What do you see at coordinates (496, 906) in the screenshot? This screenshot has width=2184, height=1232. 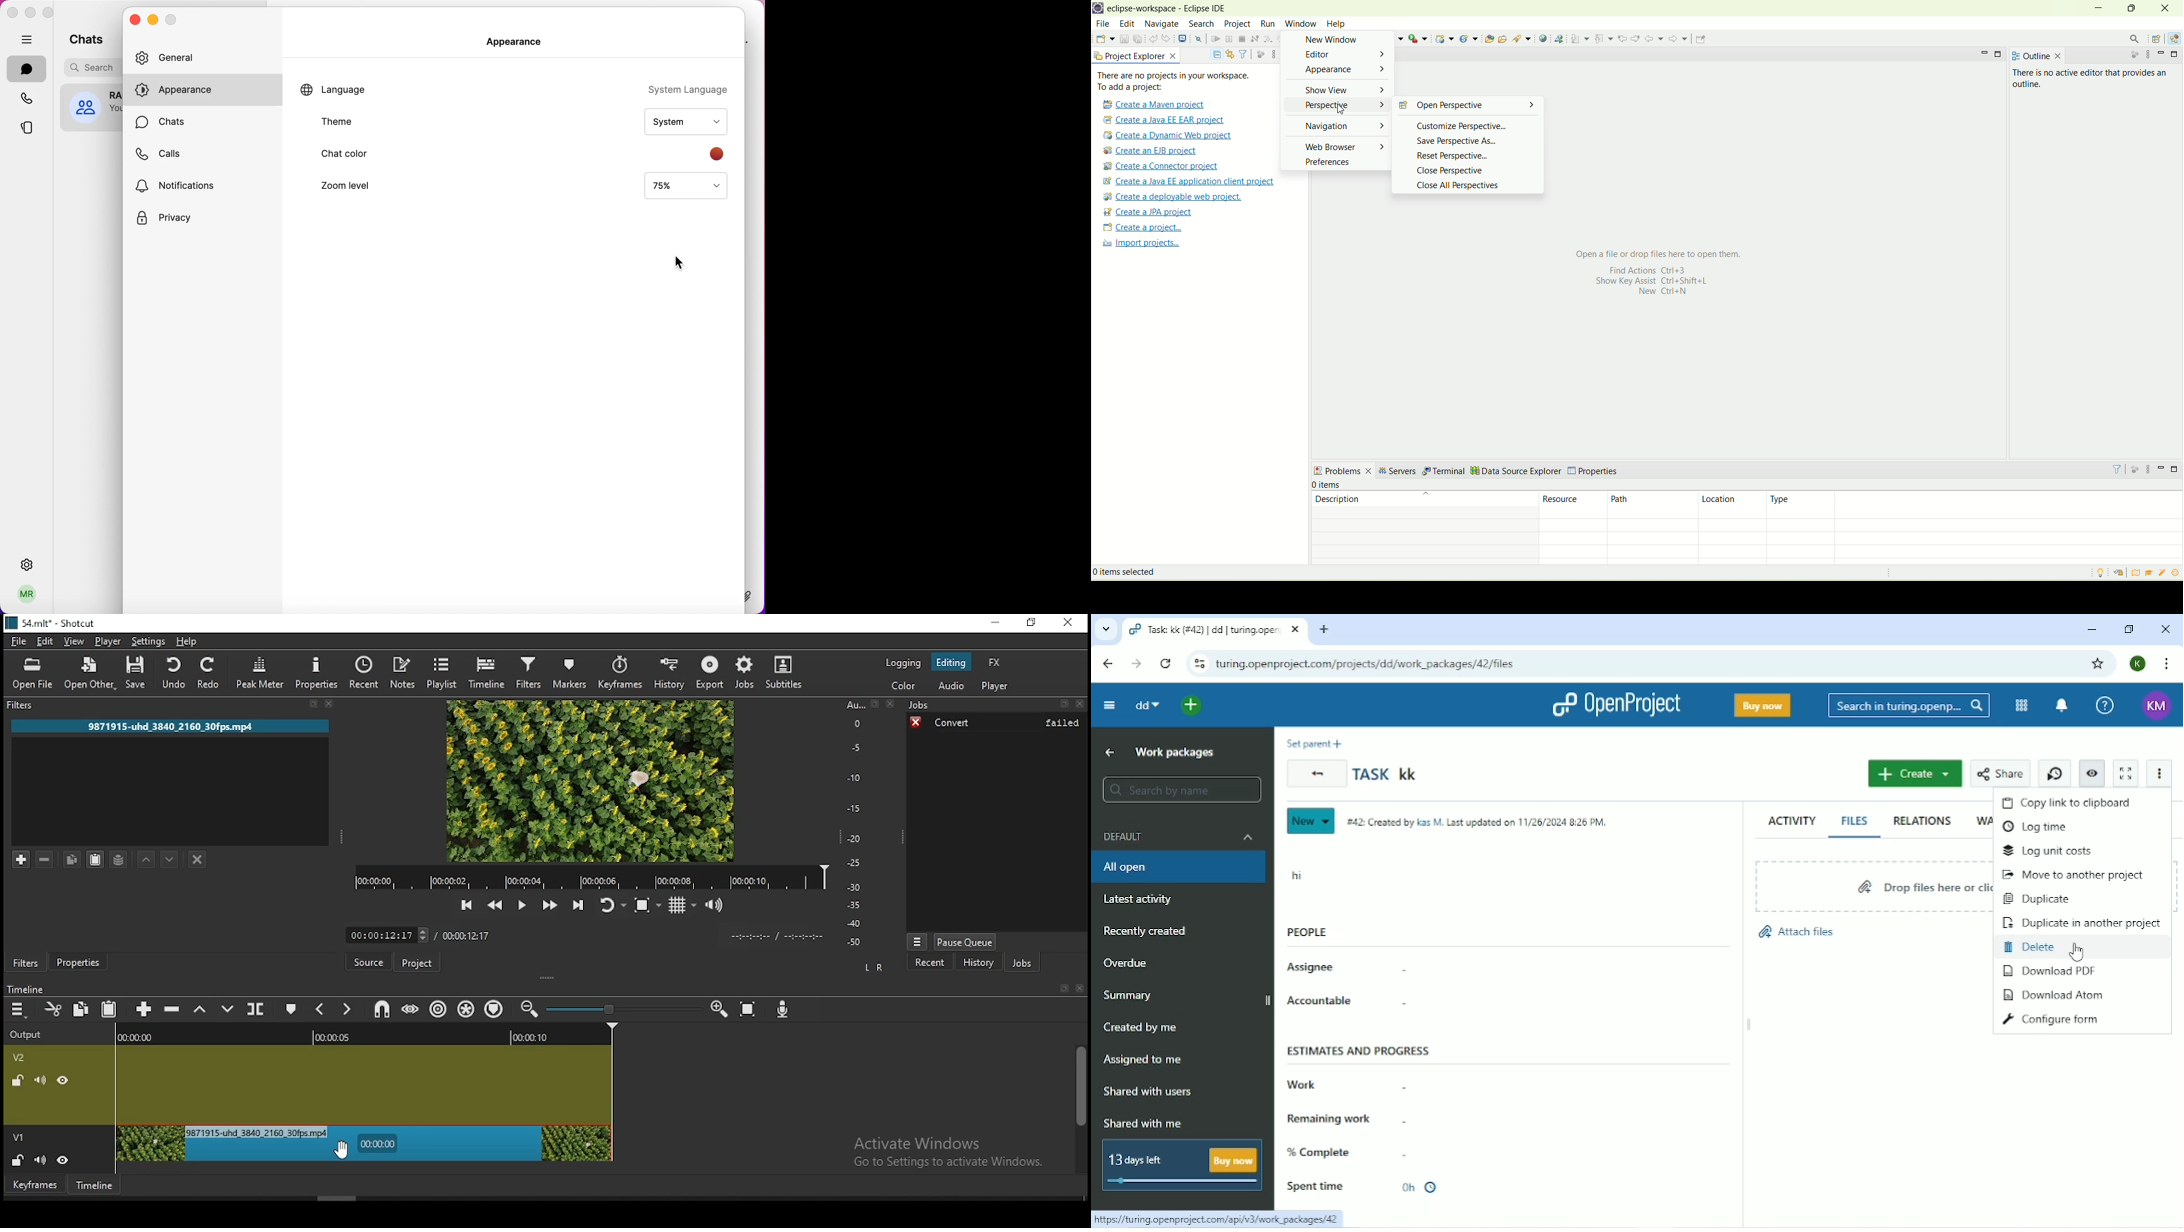 I see `play quickly backwards` at bounding box center [496, 906].